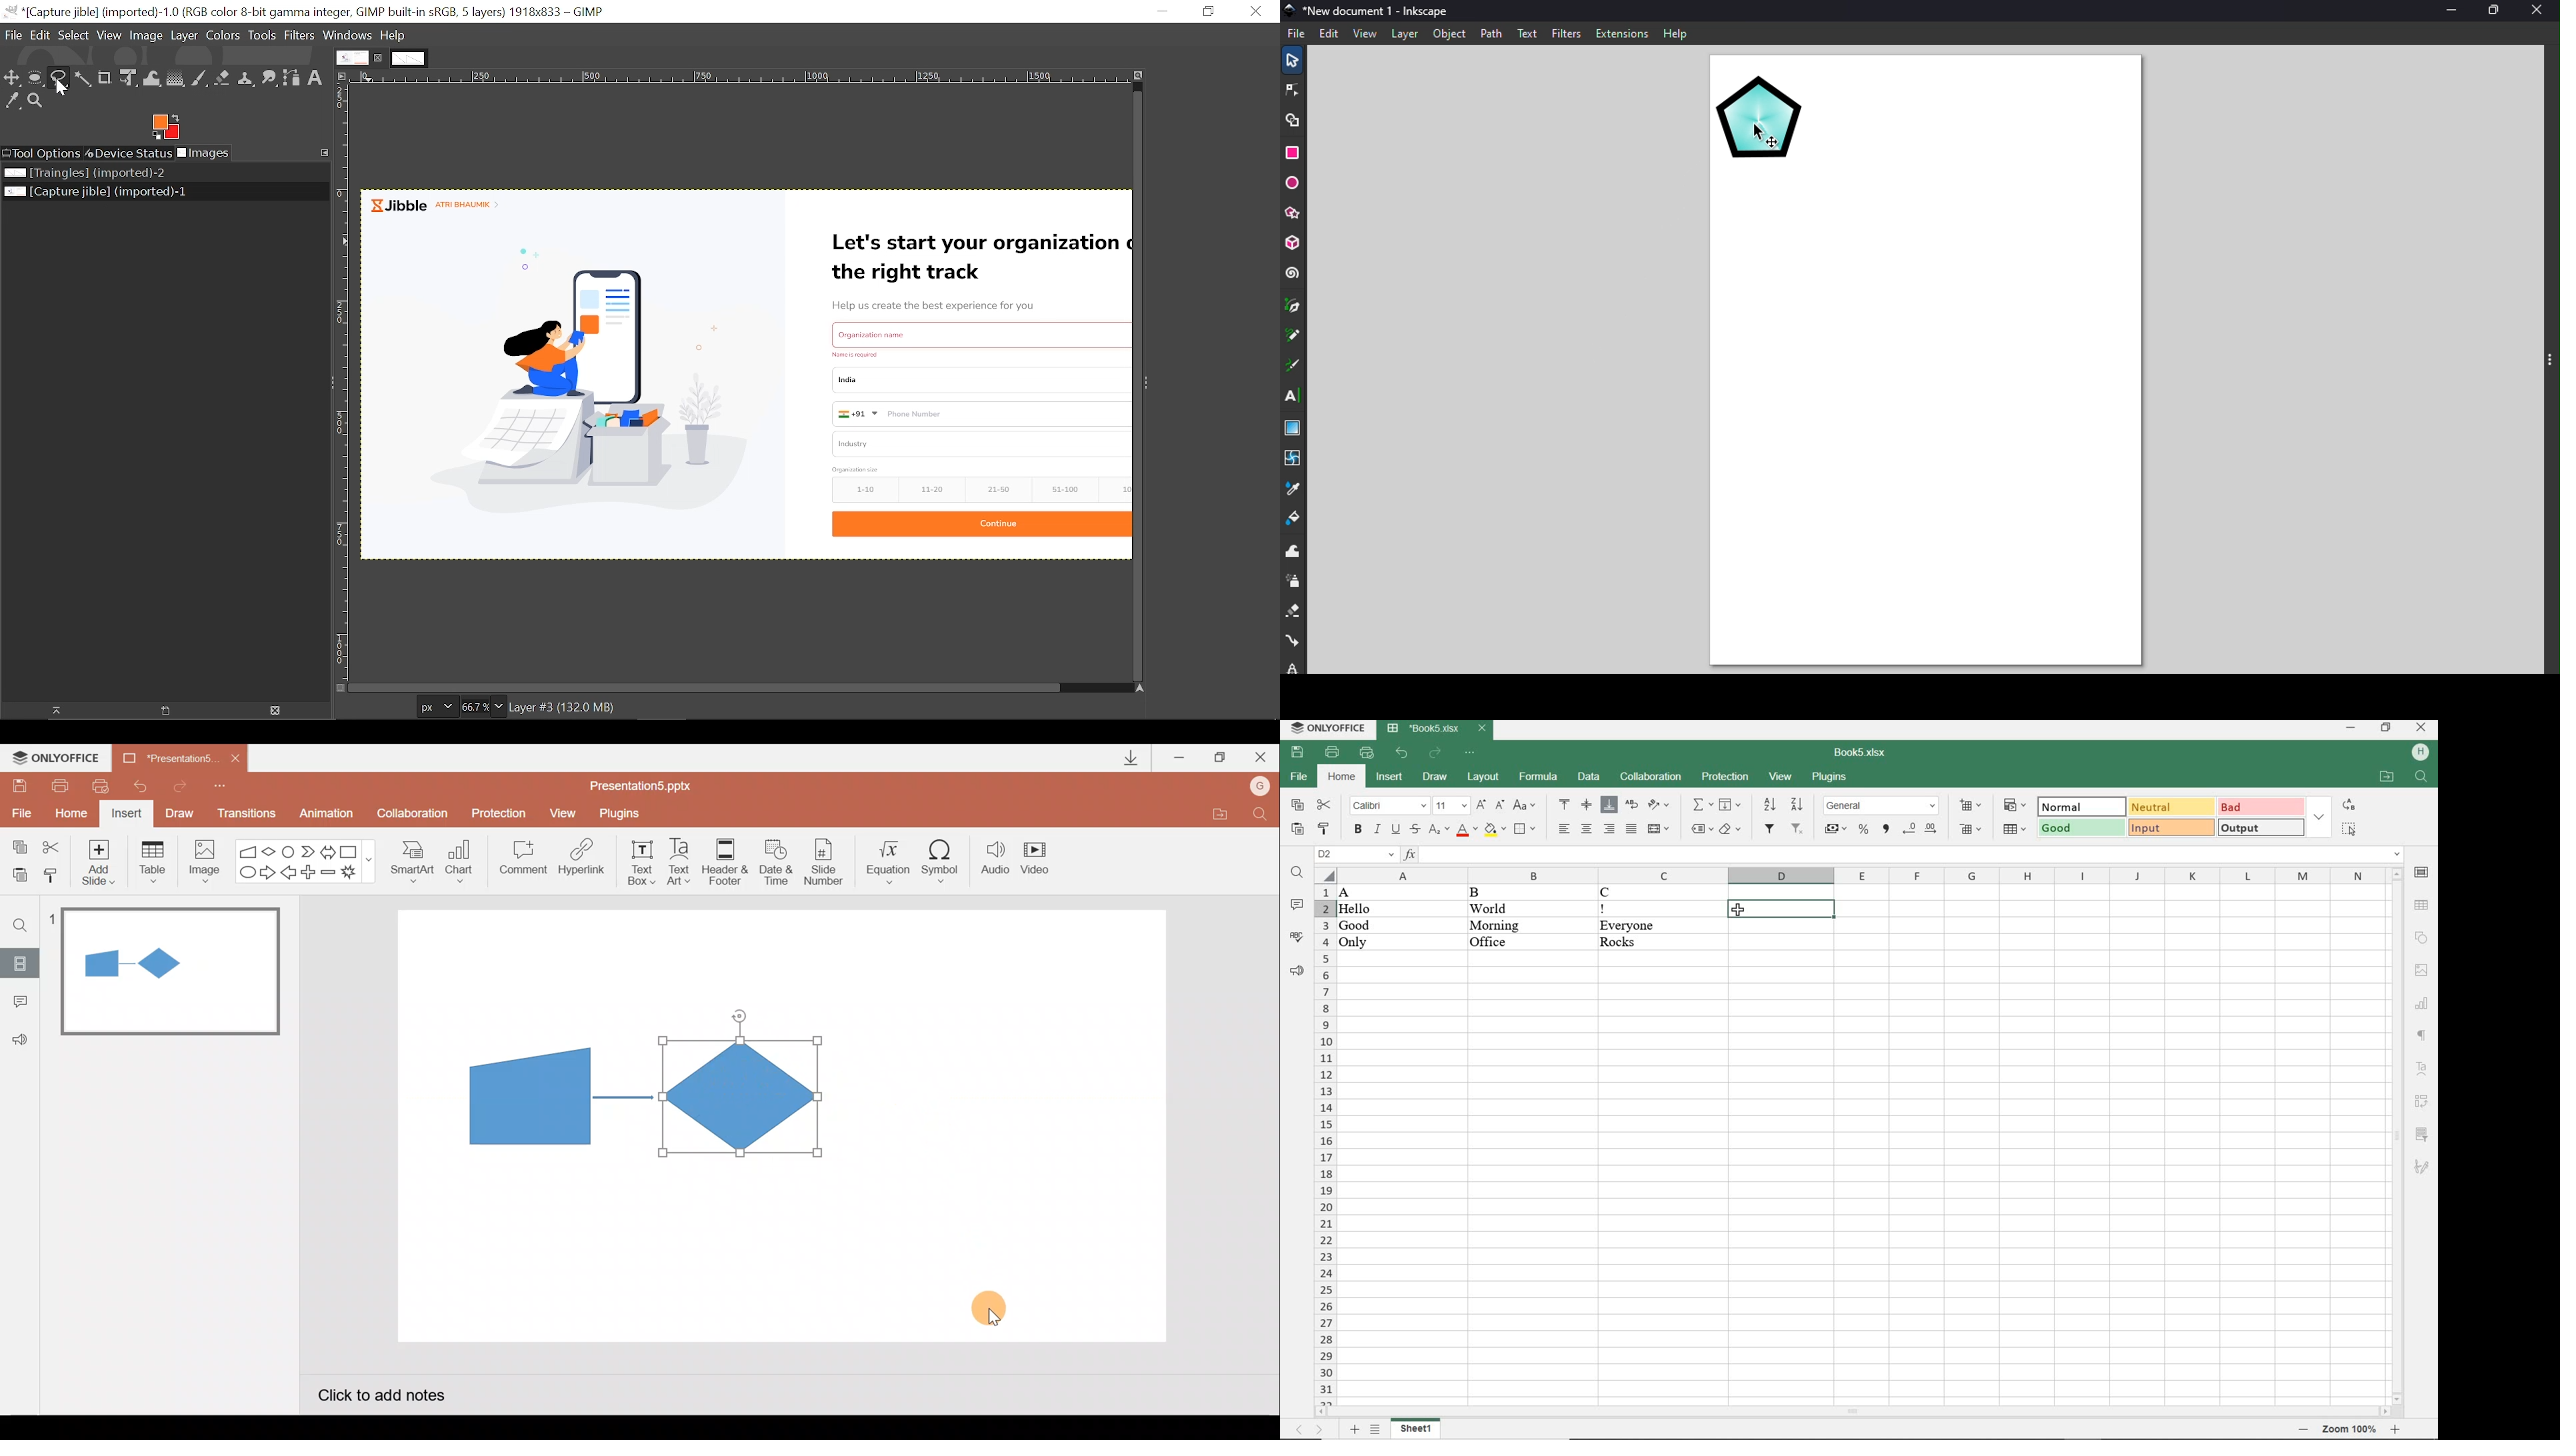  Describe the element at coordinates (945, 861) in the screenshot. I see `Symbol` at that location.